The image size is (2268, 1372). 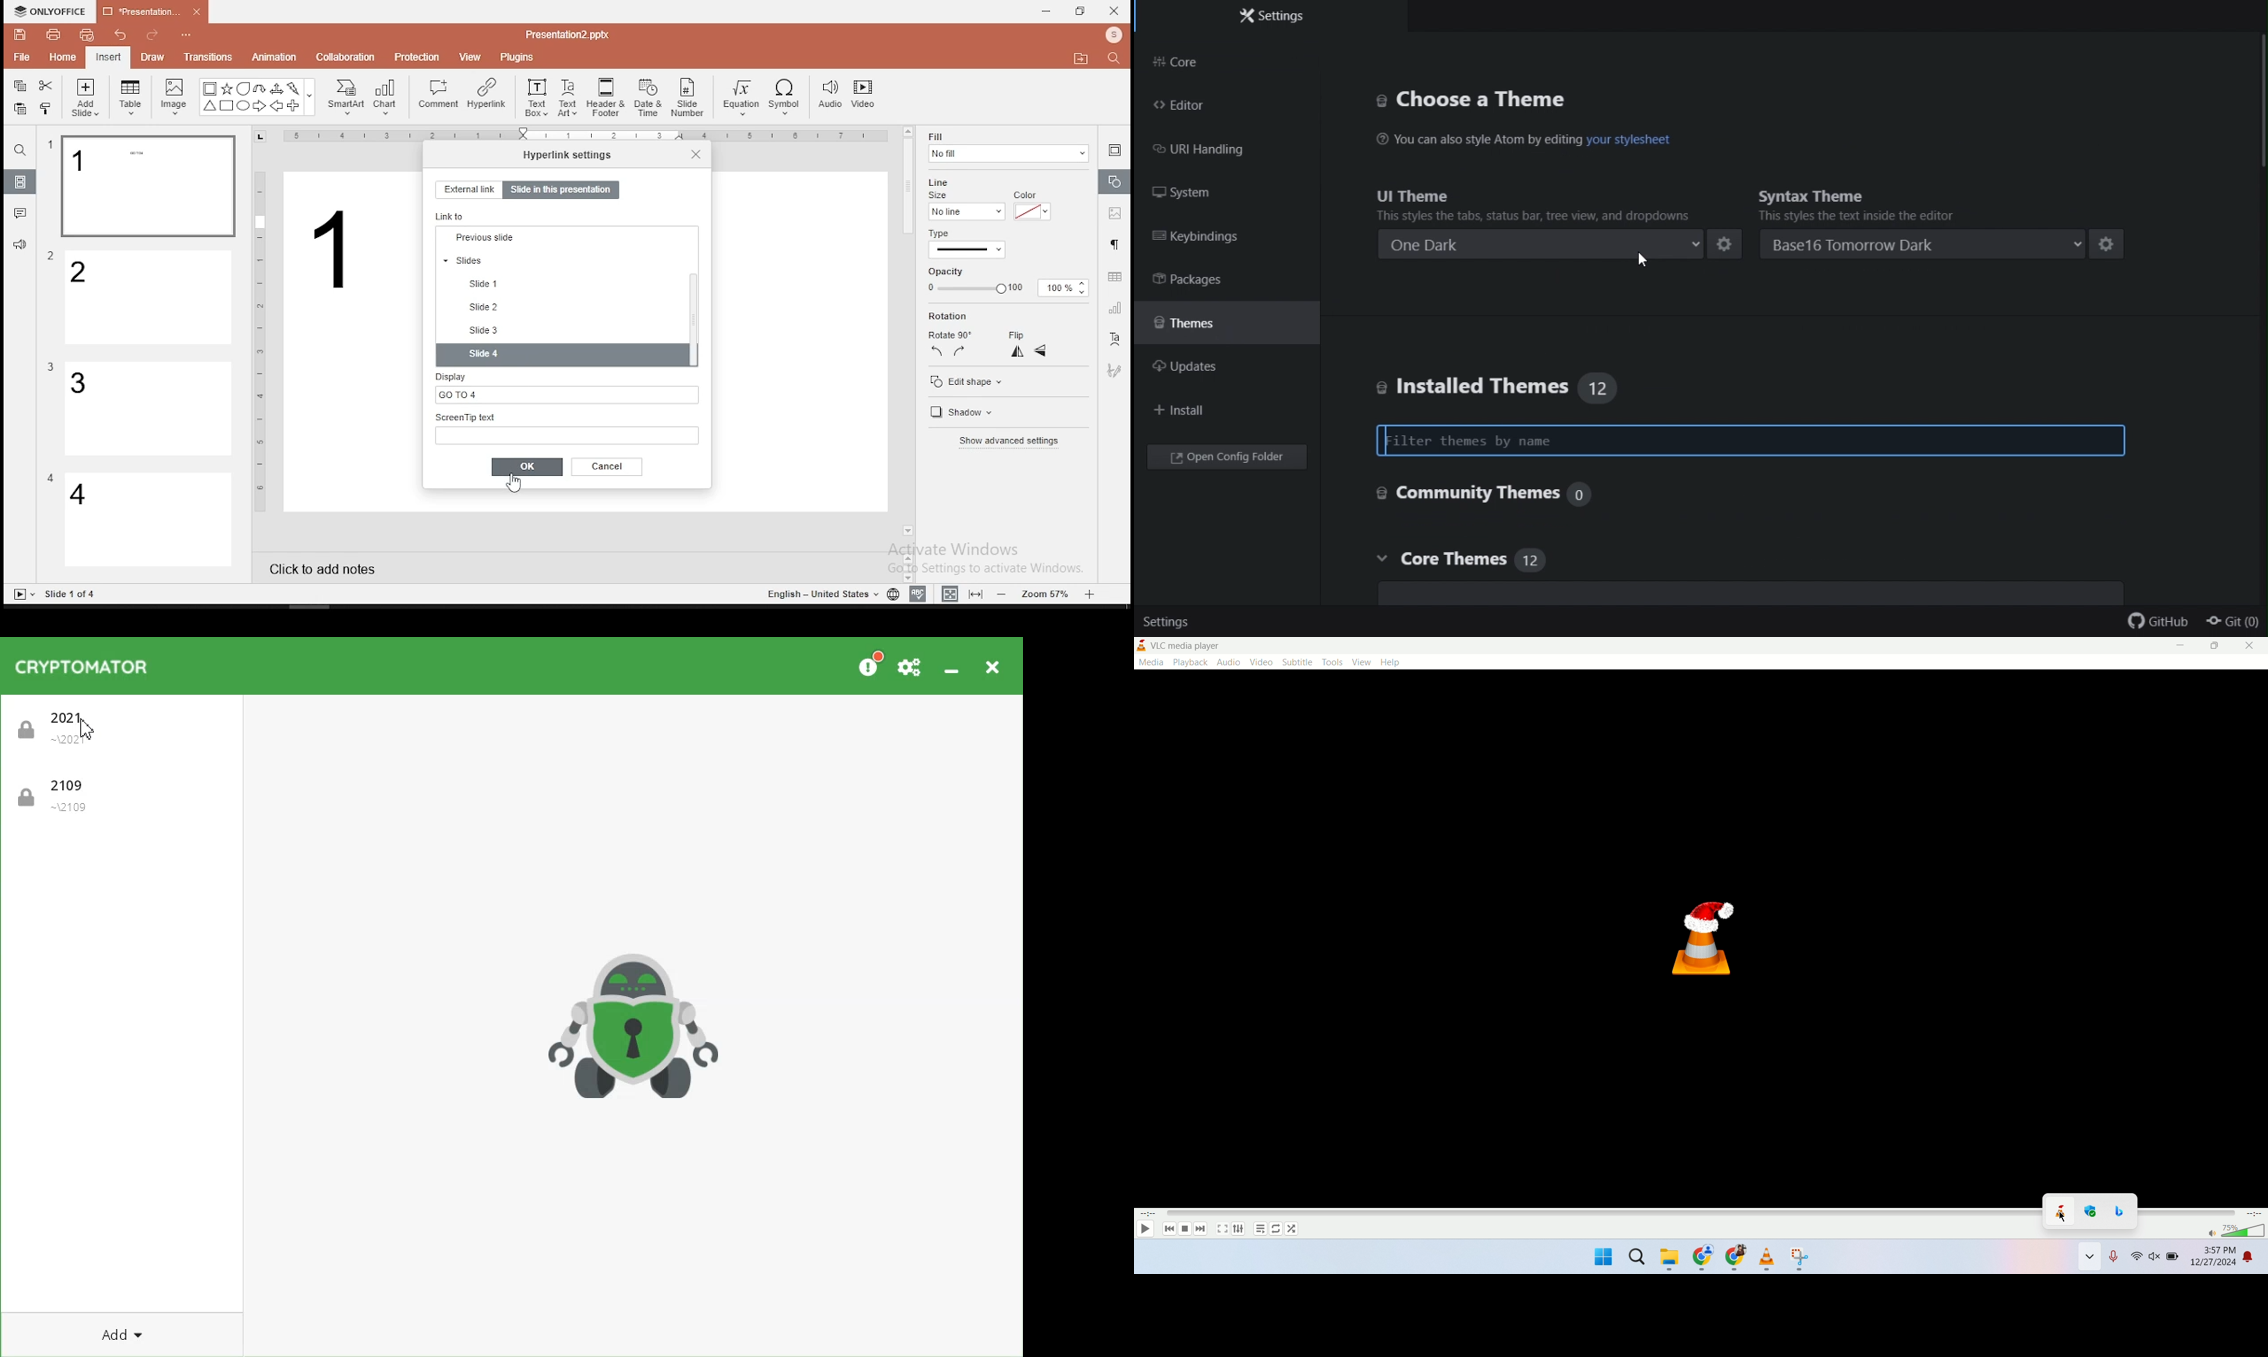 What do you see at coordinates (1703, 1260) in the screenshot?
I see `chrome` at bounding box center [1703, 1260].